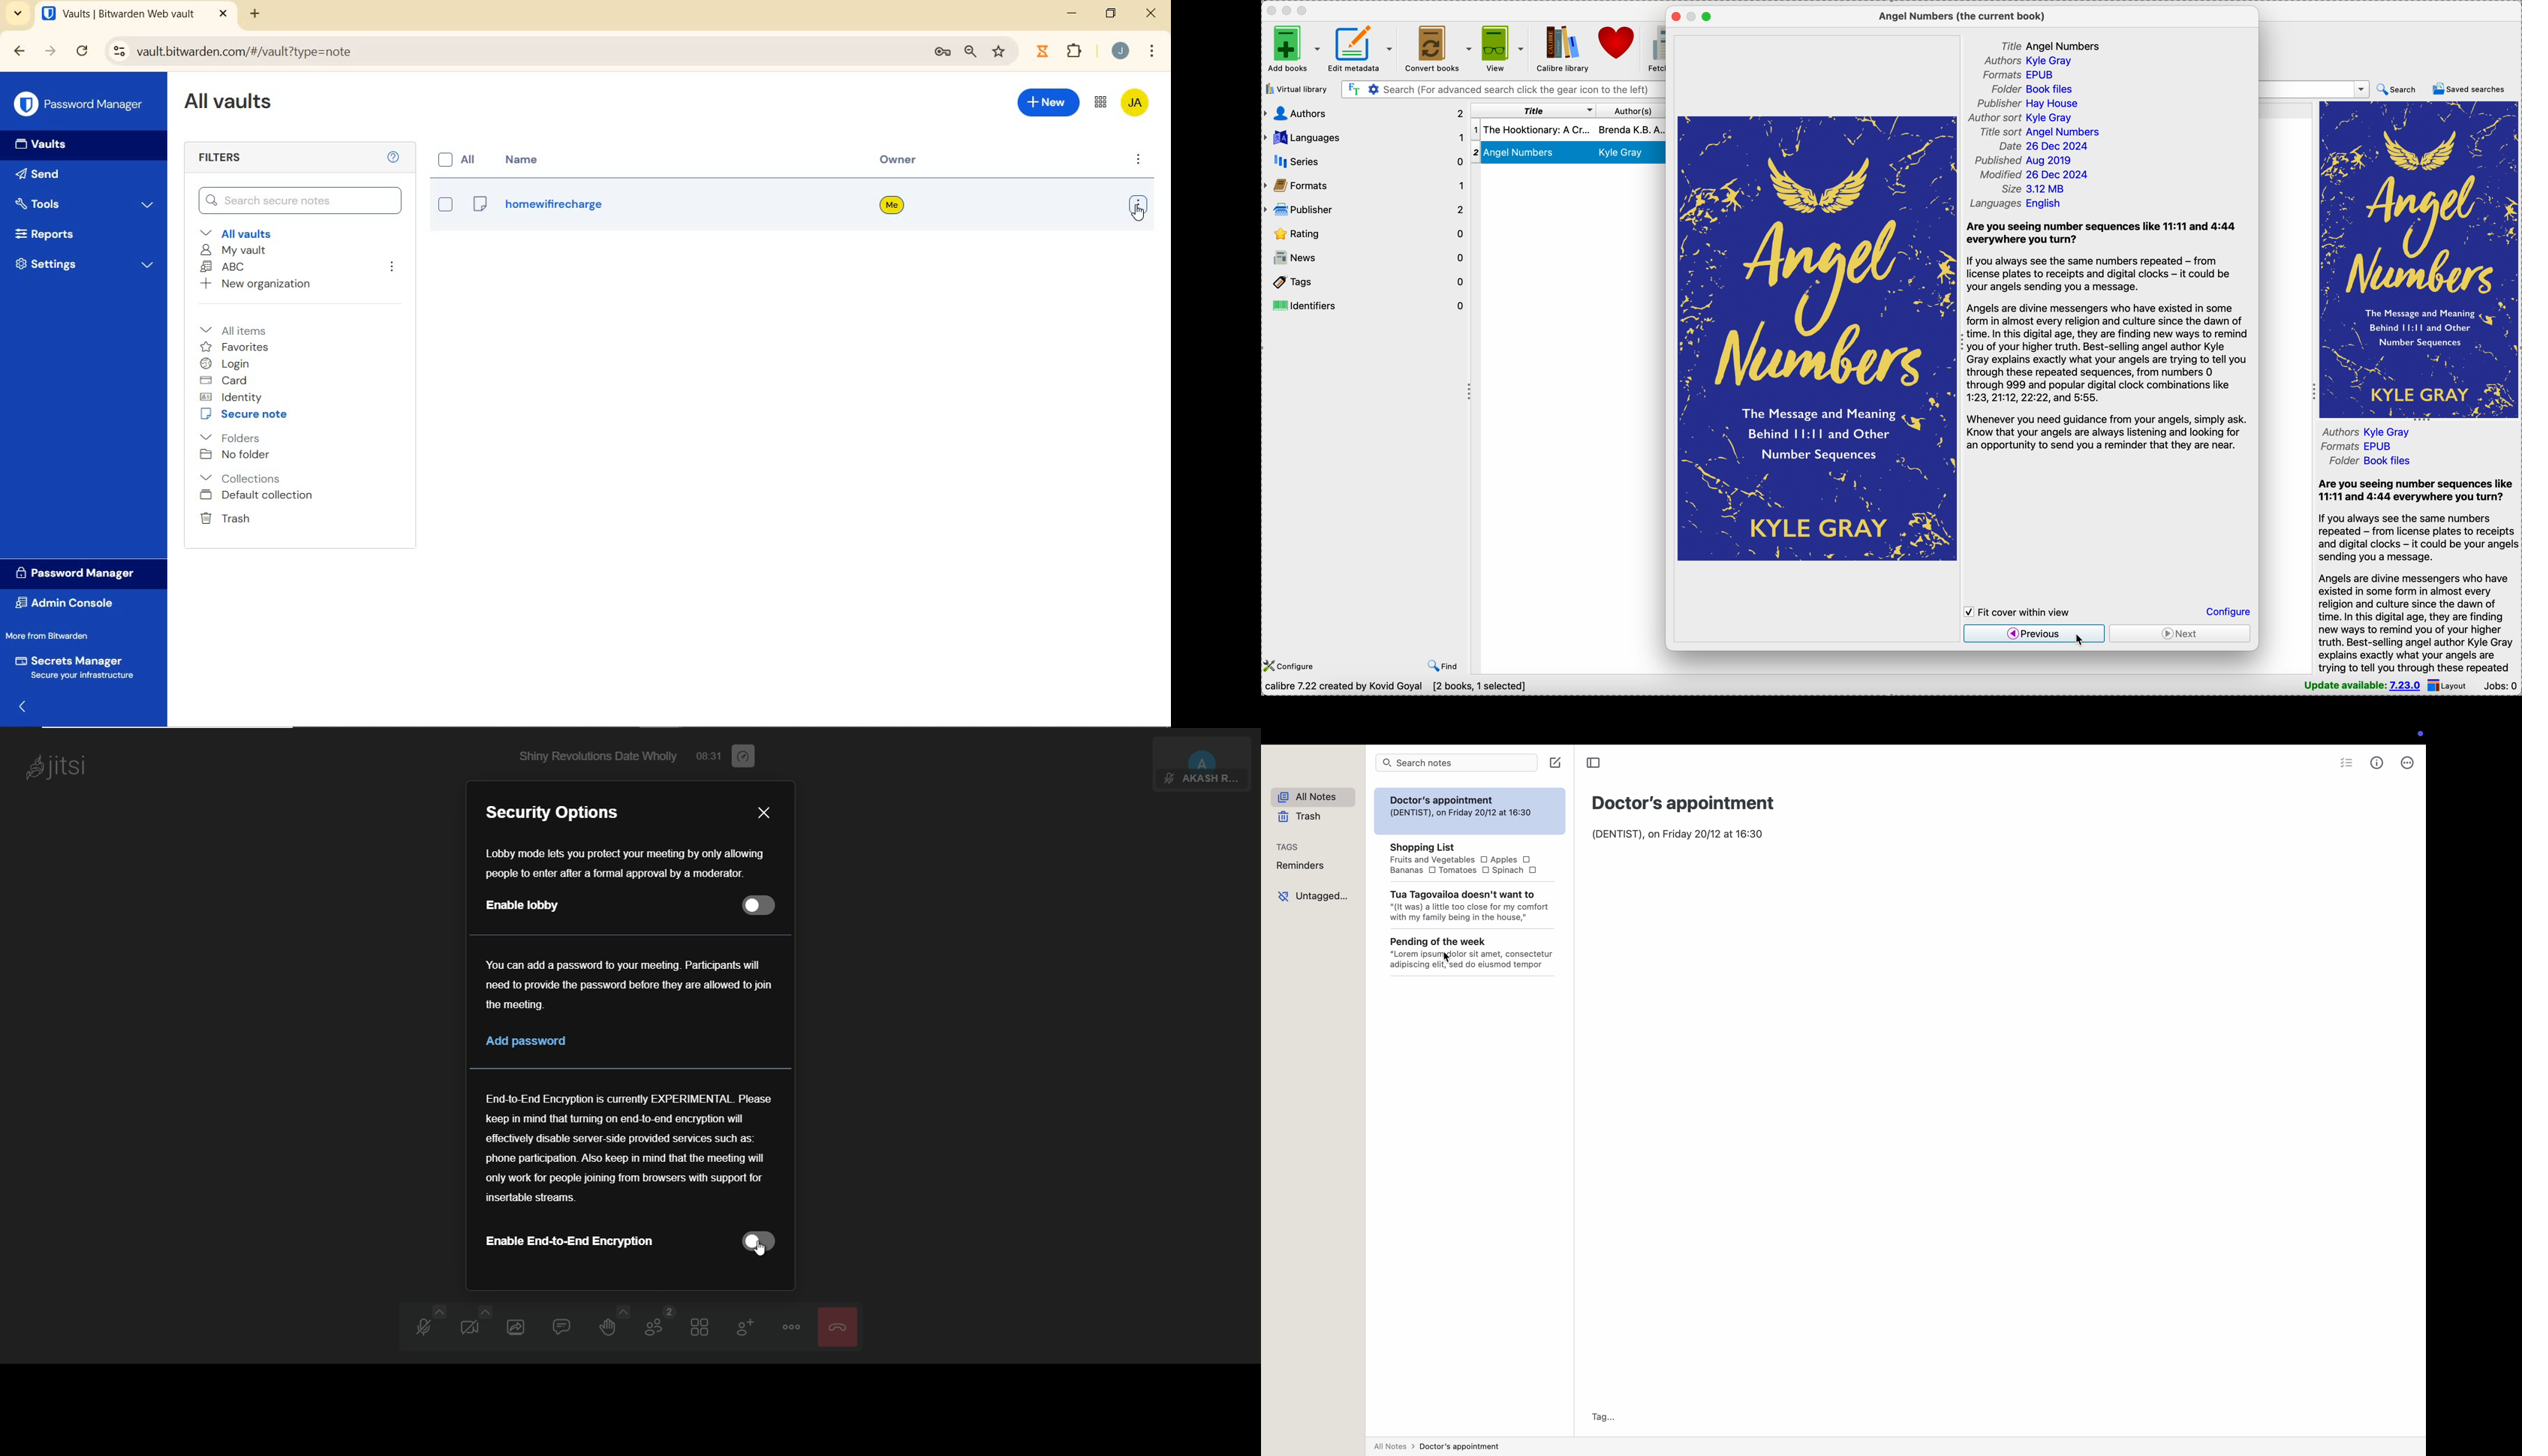  I want to click on SHOPPING List Fruits and Vegetables O Apples OBananas [OO Tomatoes [OO Spinach O, so click(1467, 858).